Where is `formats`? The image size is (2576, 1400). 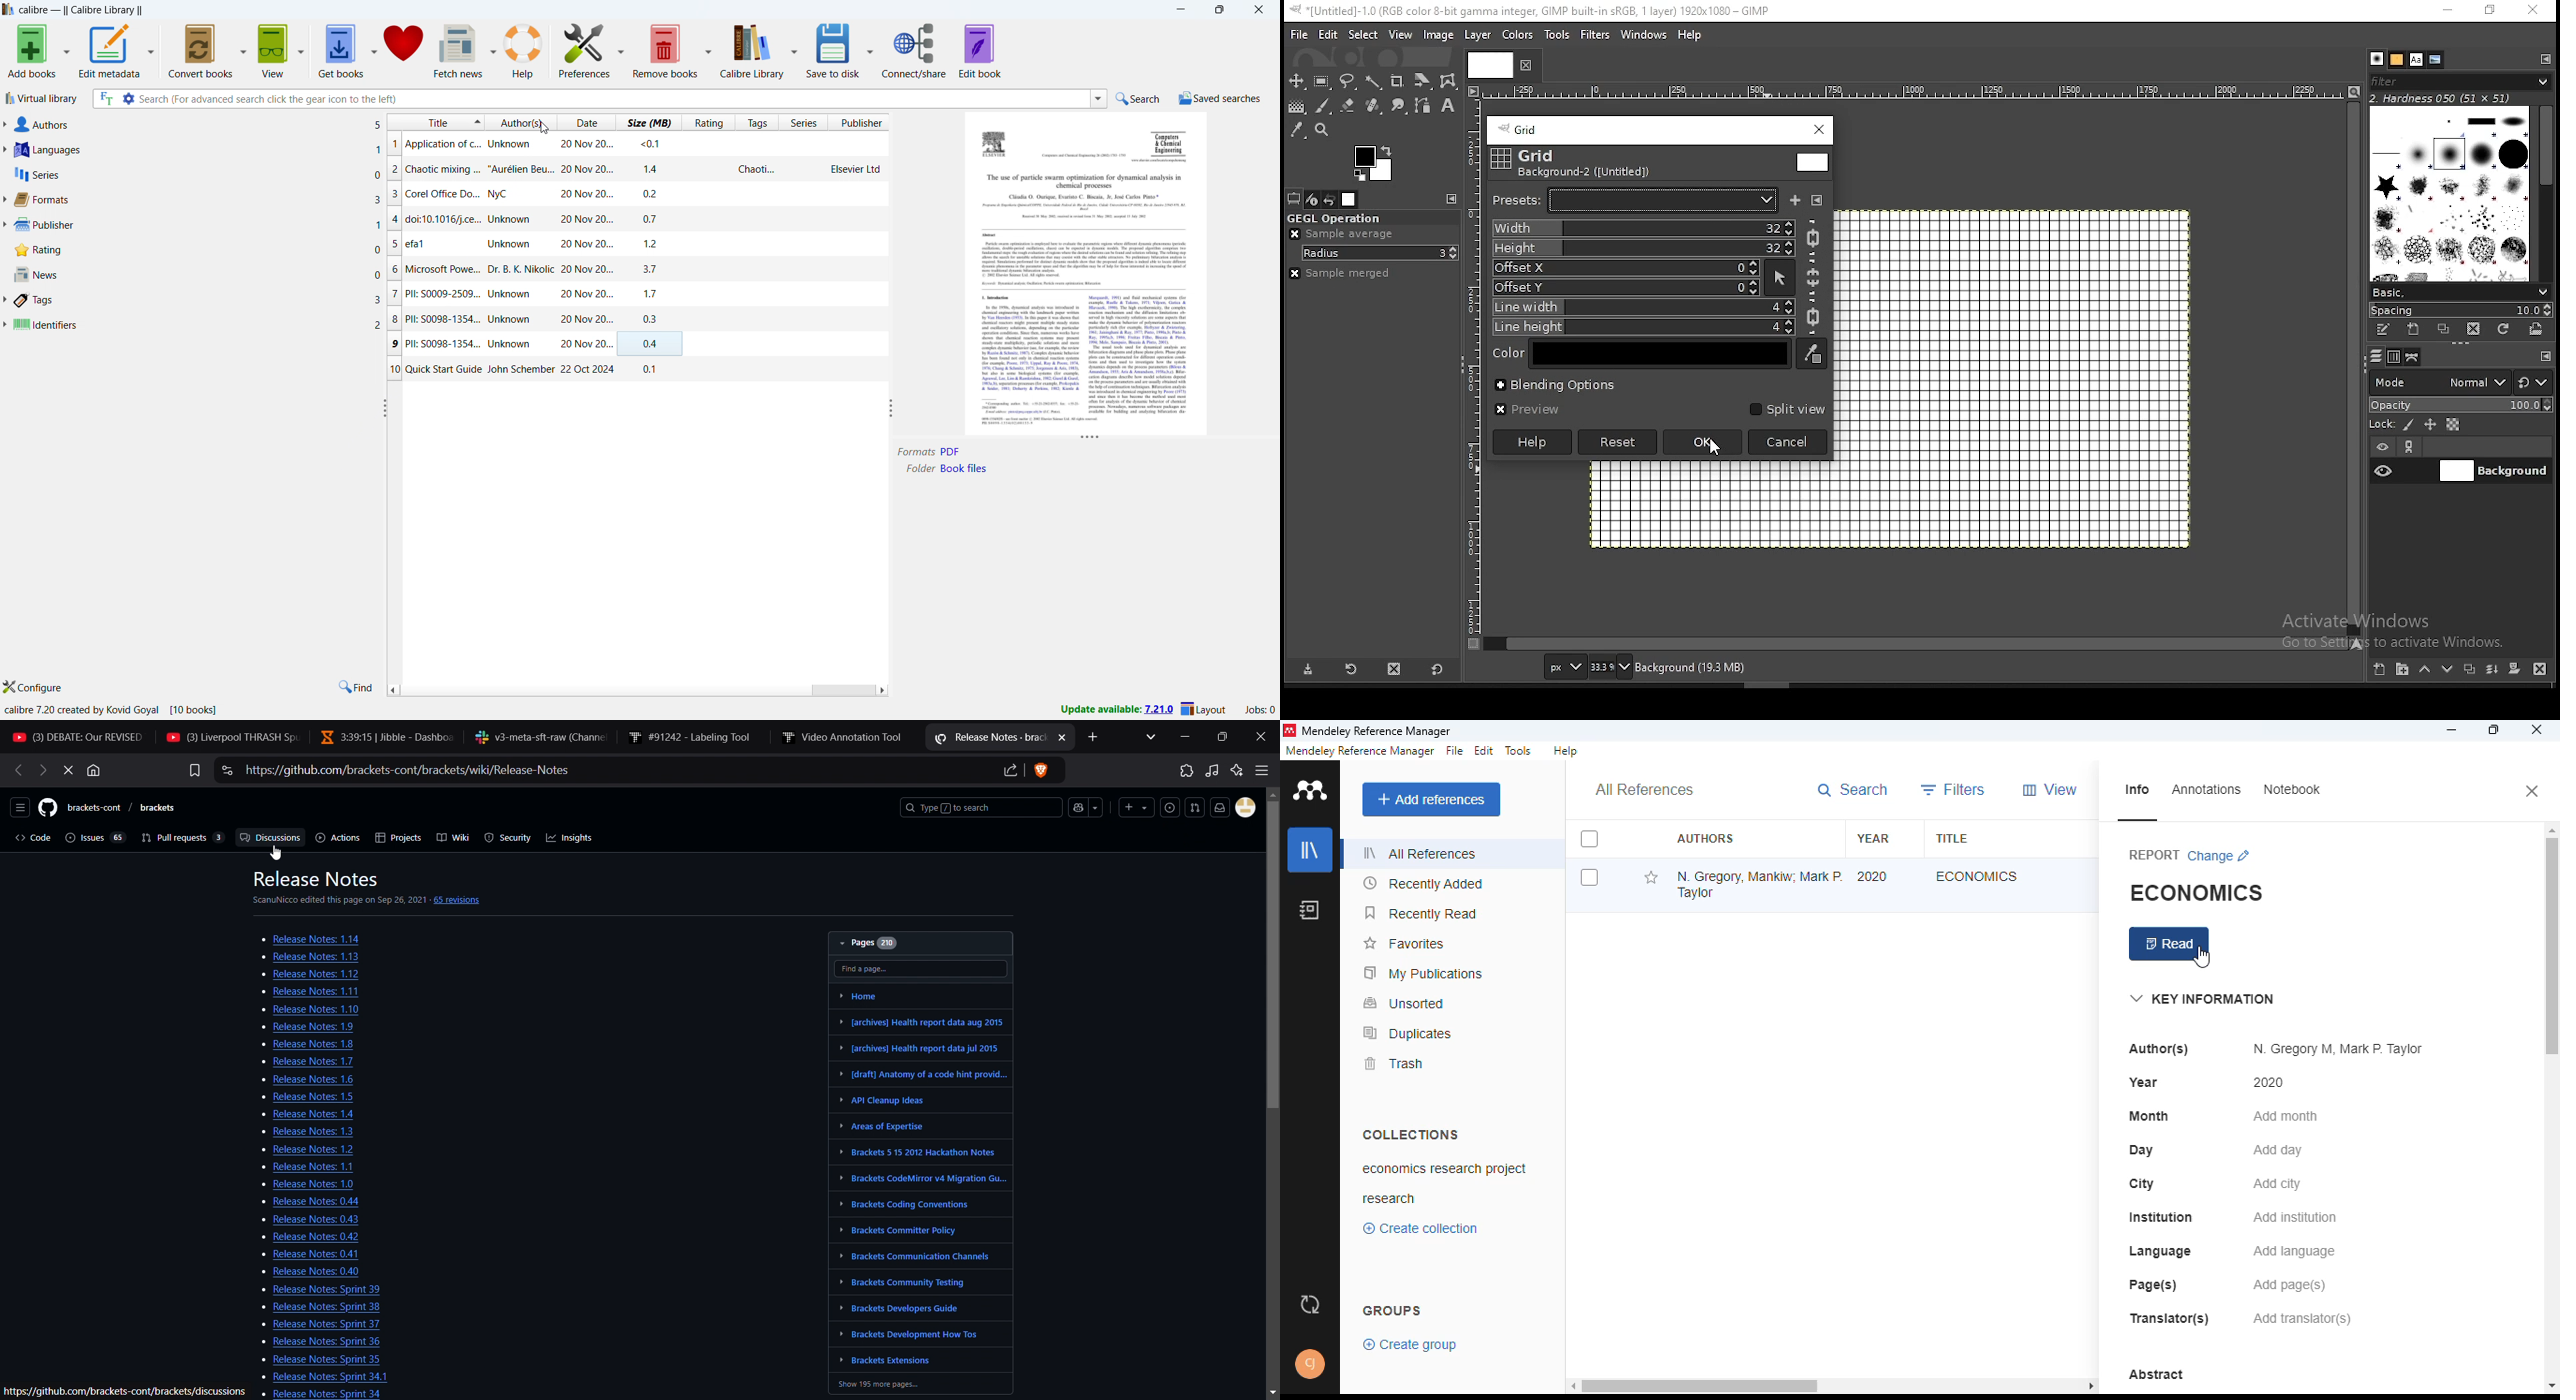 formats is located at coordinates (197, 201).